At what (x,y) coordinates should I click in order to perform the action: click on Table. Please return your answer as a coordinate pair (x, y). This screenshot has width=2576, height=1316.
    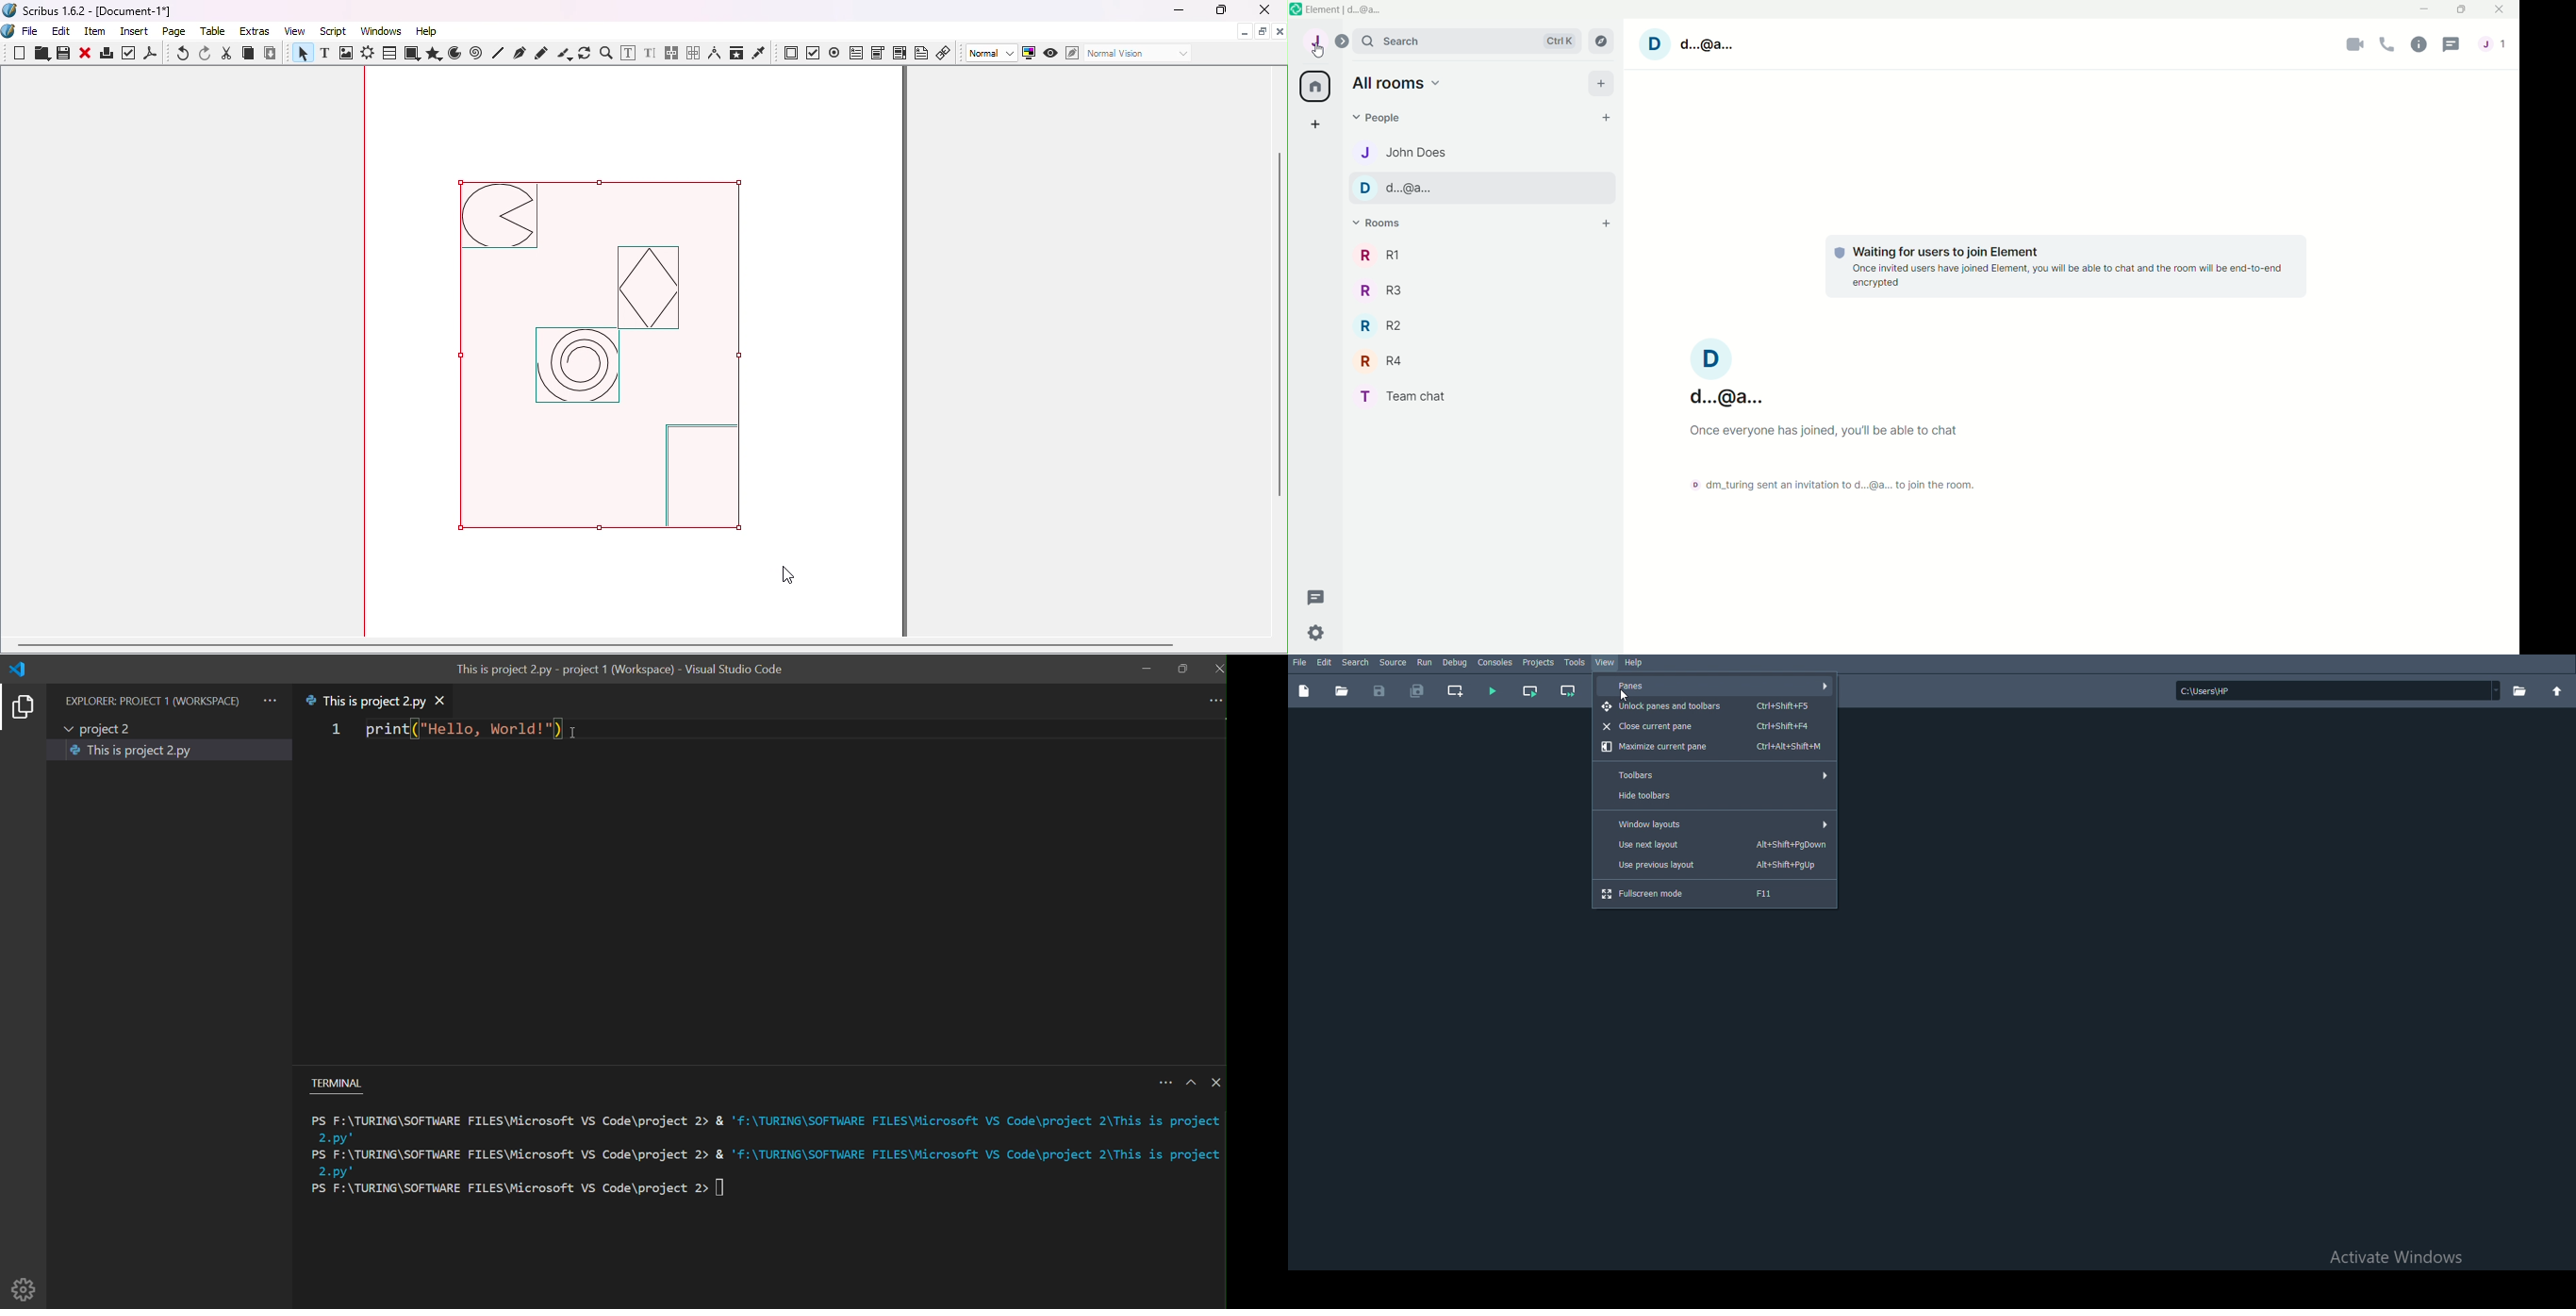
    Looking at the image, I should click on (388, 54).